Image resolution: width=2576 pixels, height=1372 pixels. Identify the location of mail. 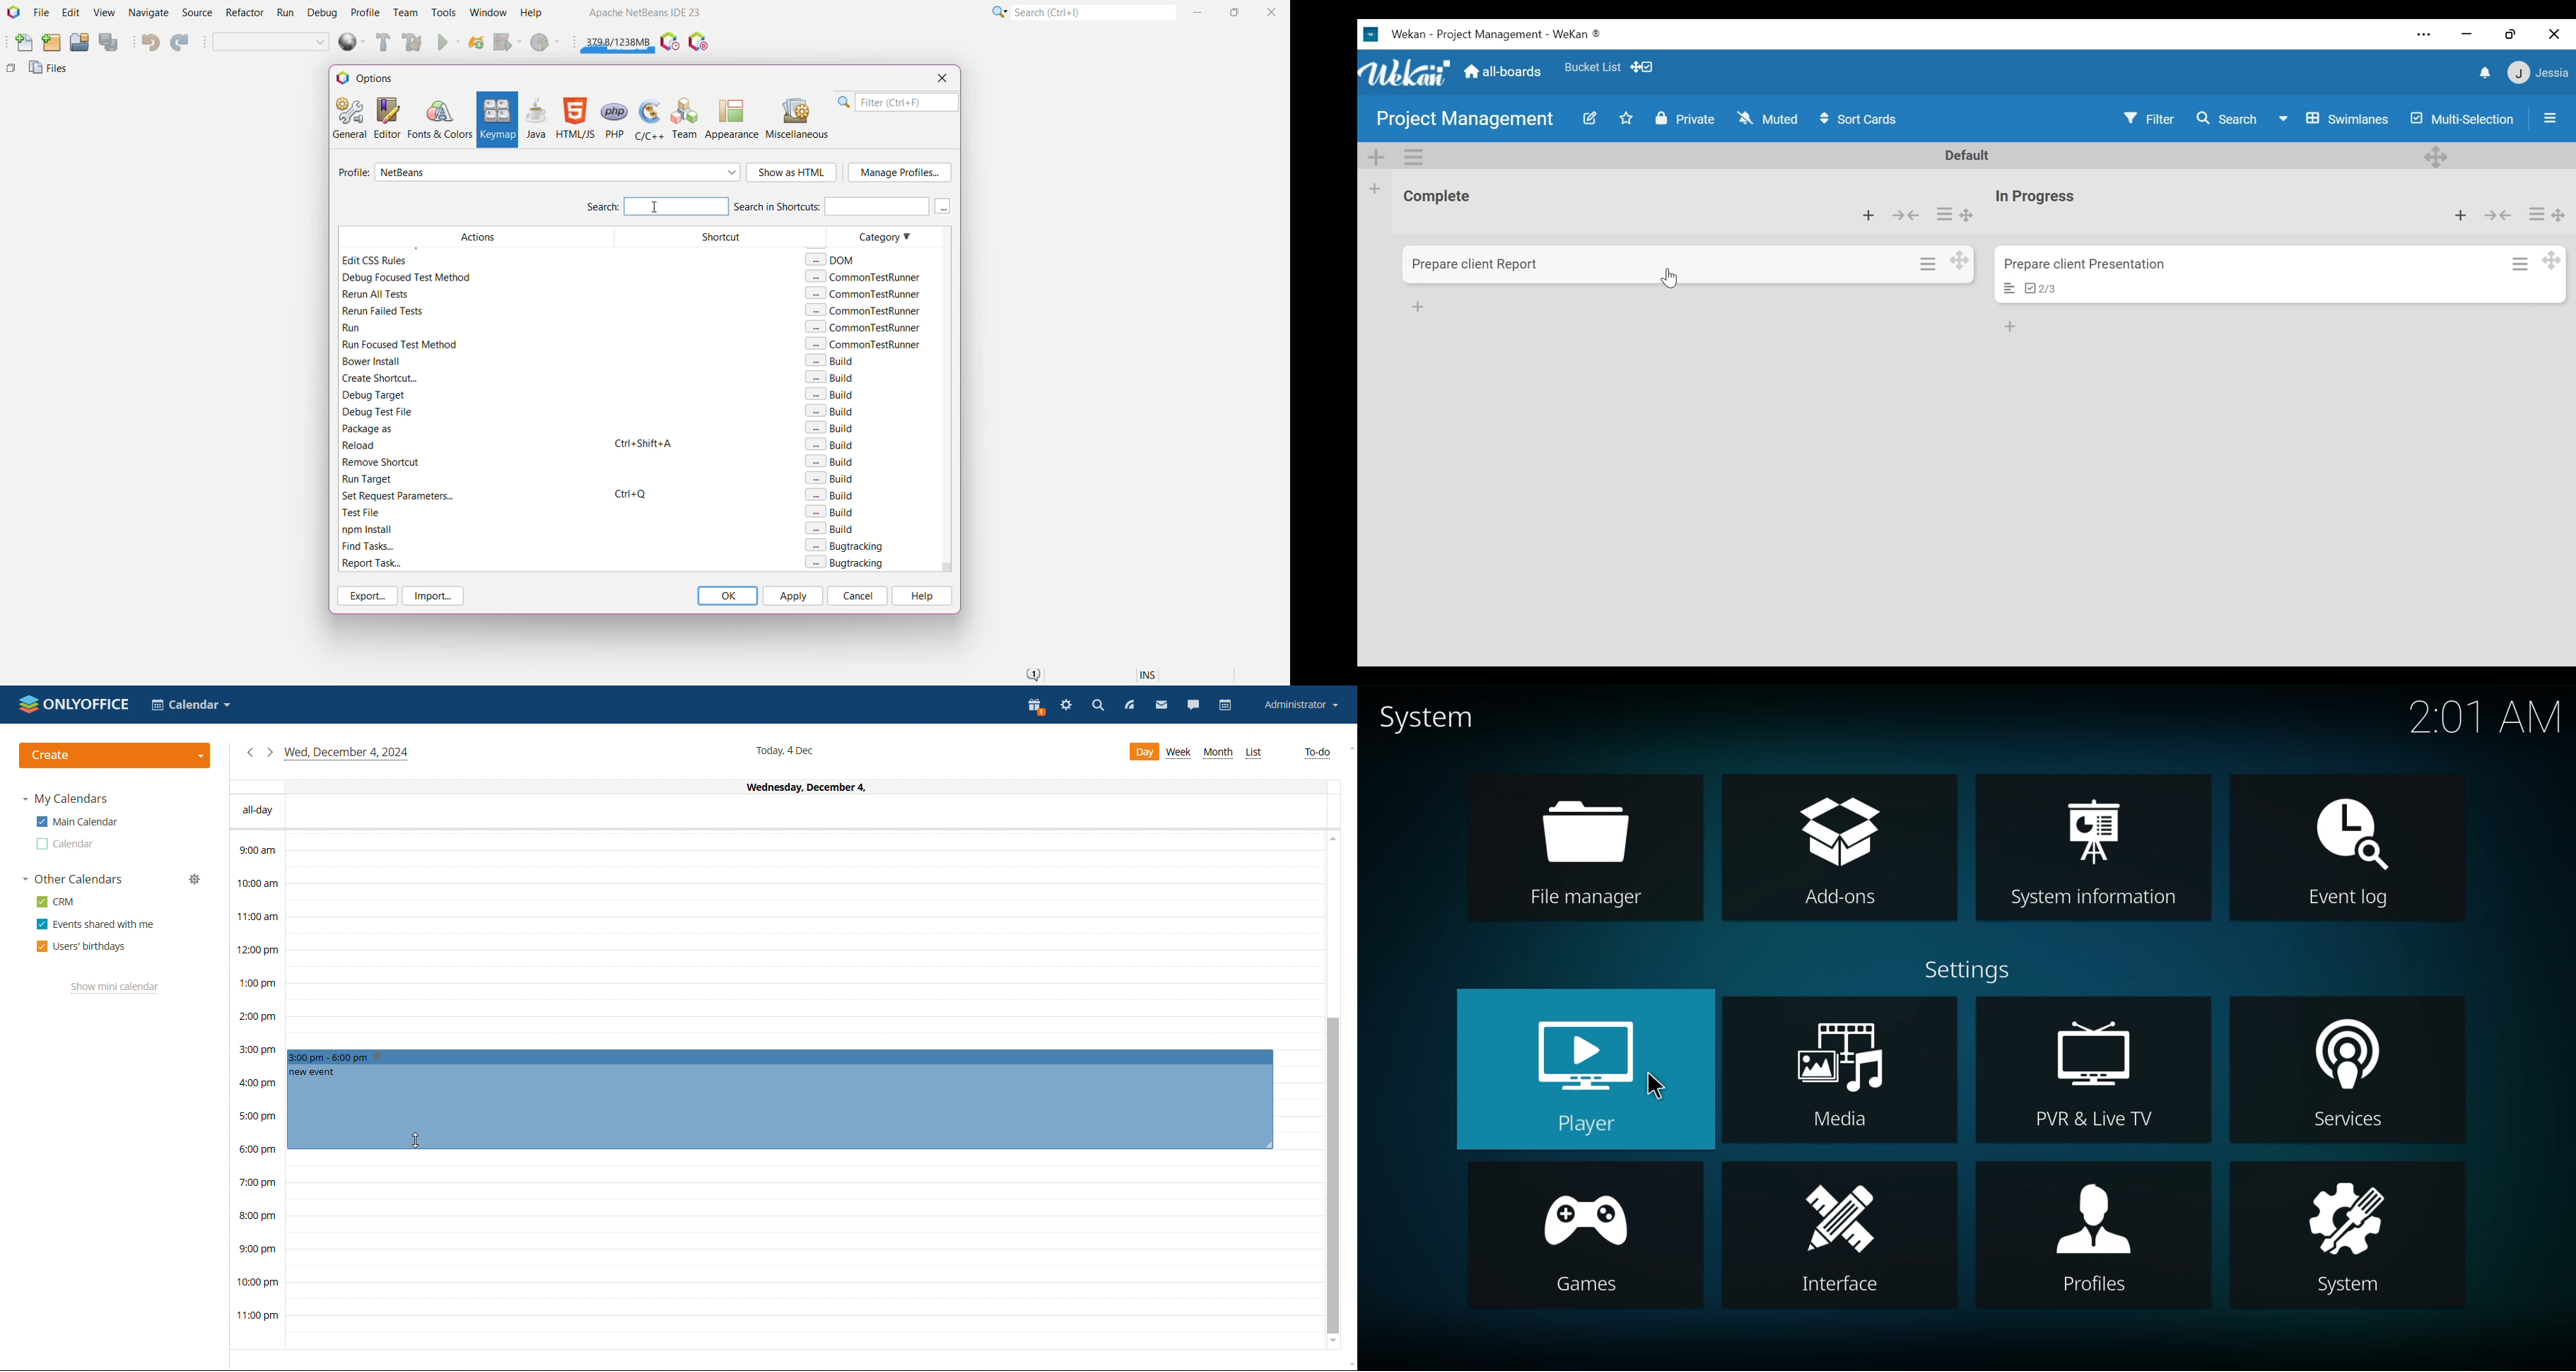
(1159, 705).